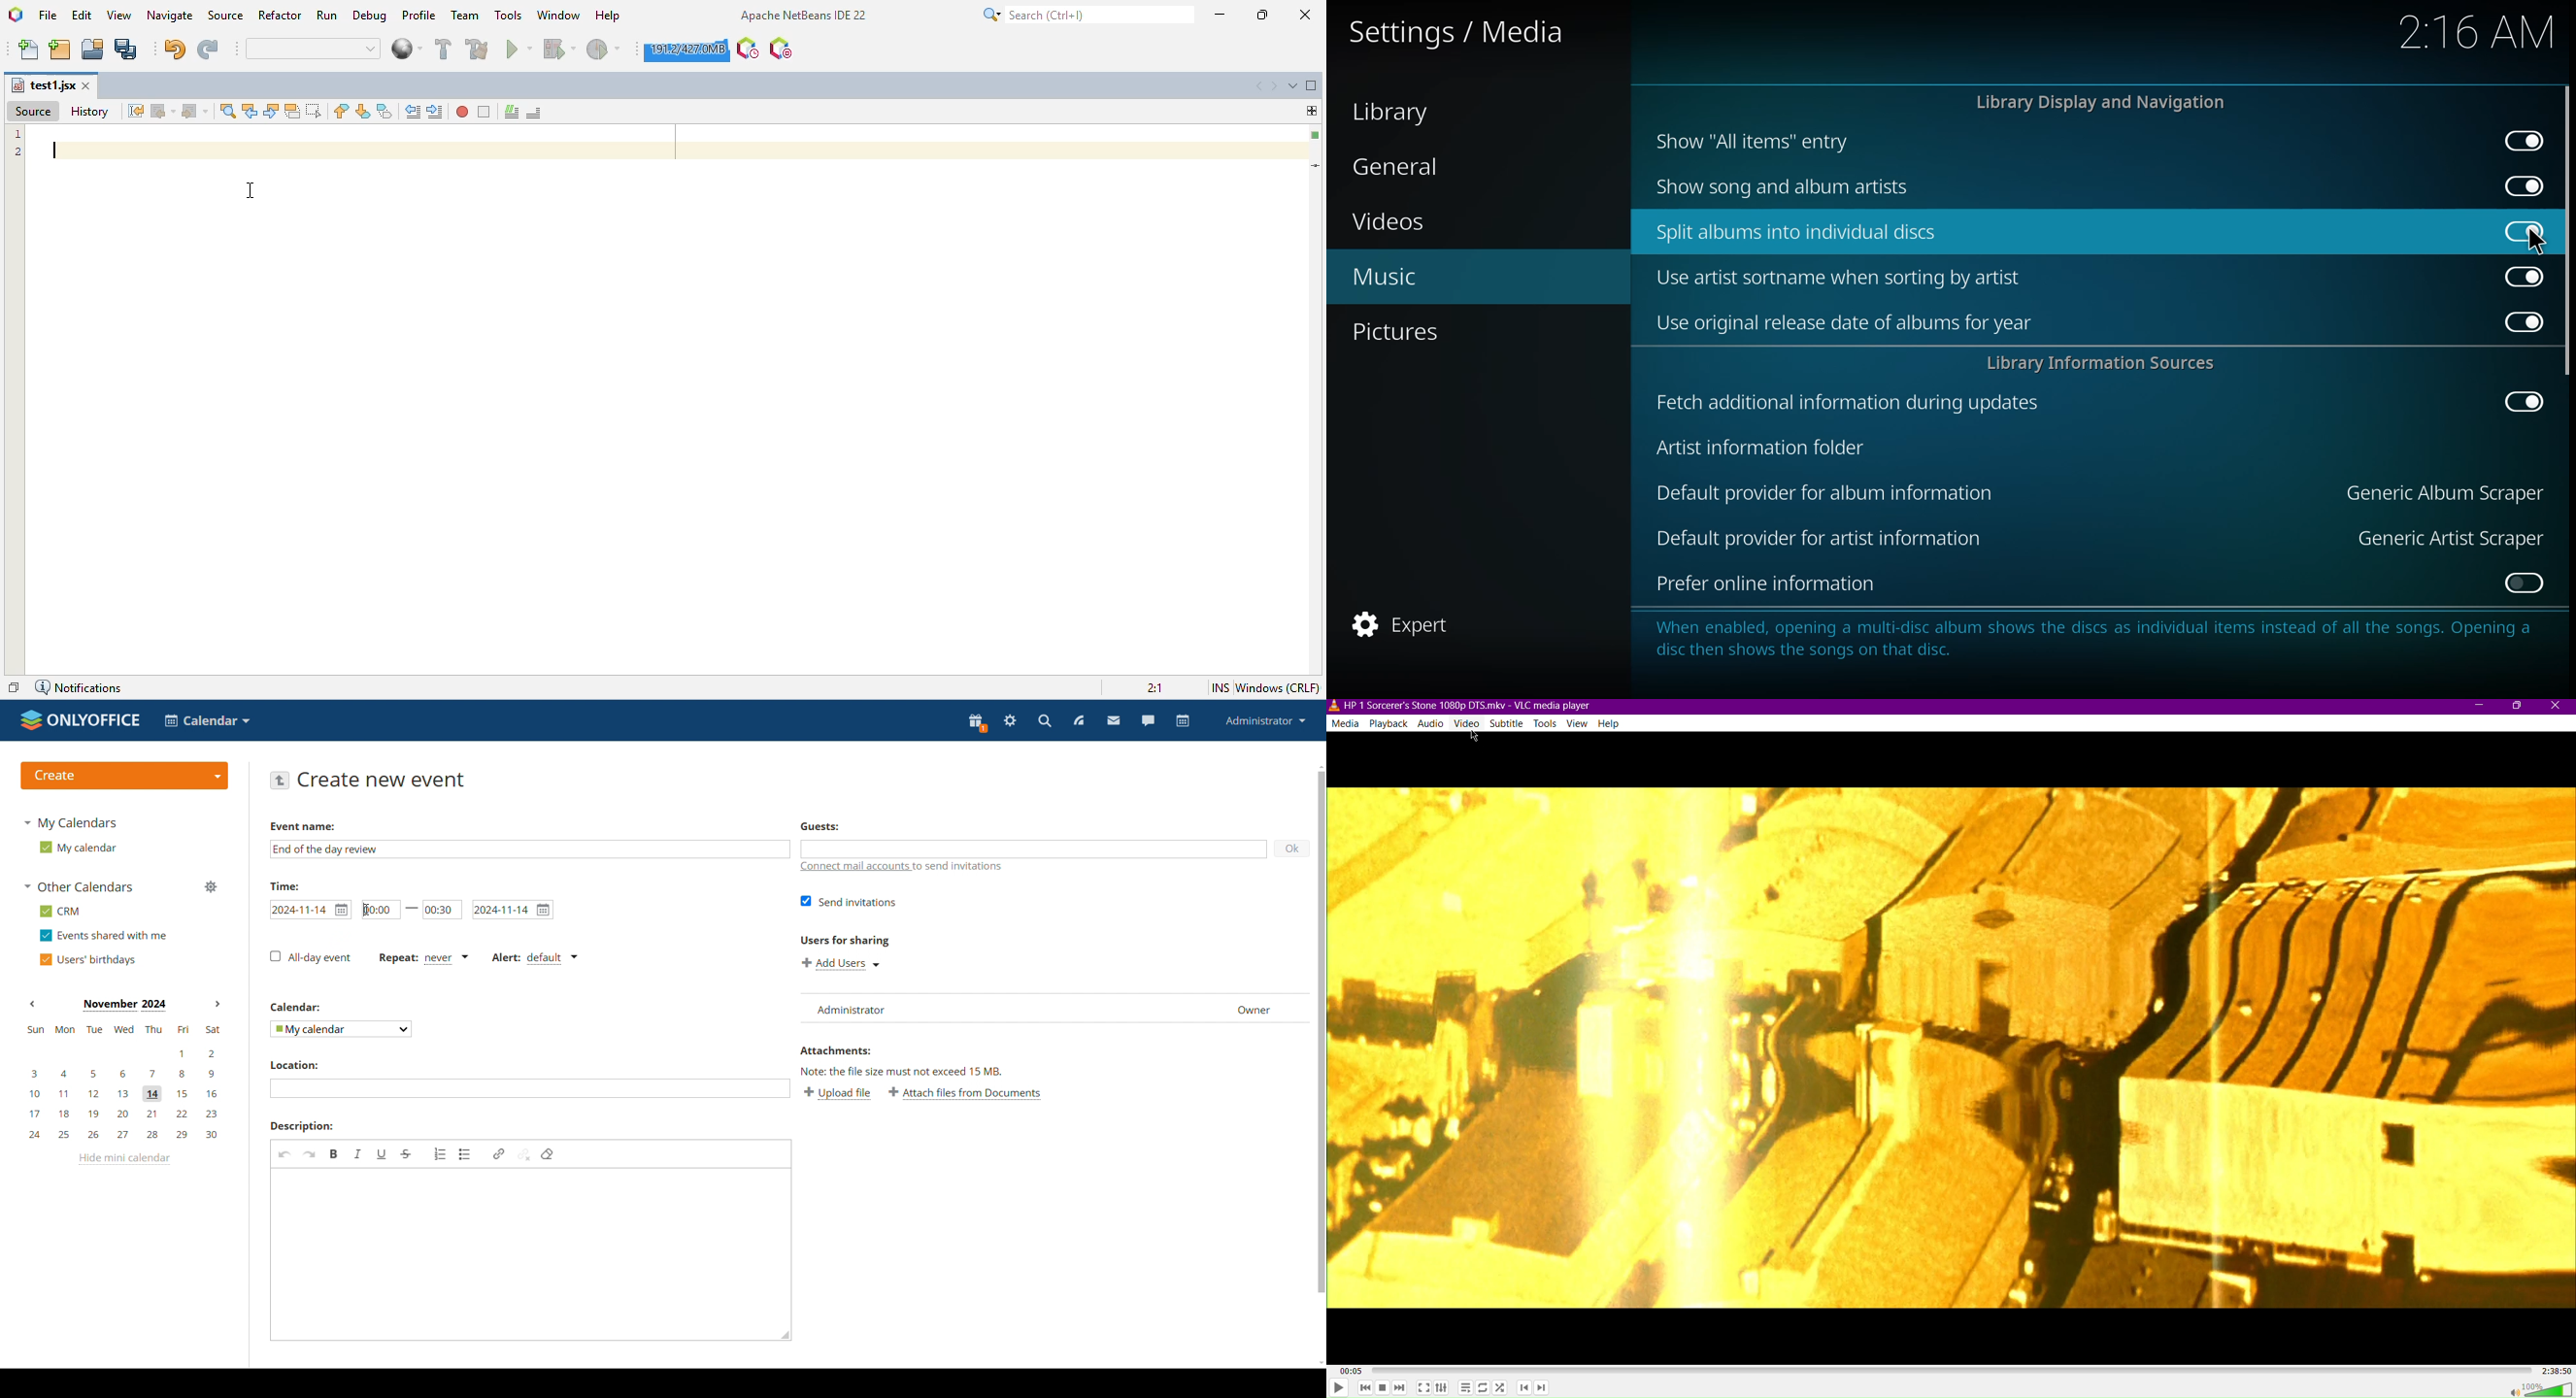 This screenshot has width=2576, height=1400. I want to click on View, so click(1579, 725).